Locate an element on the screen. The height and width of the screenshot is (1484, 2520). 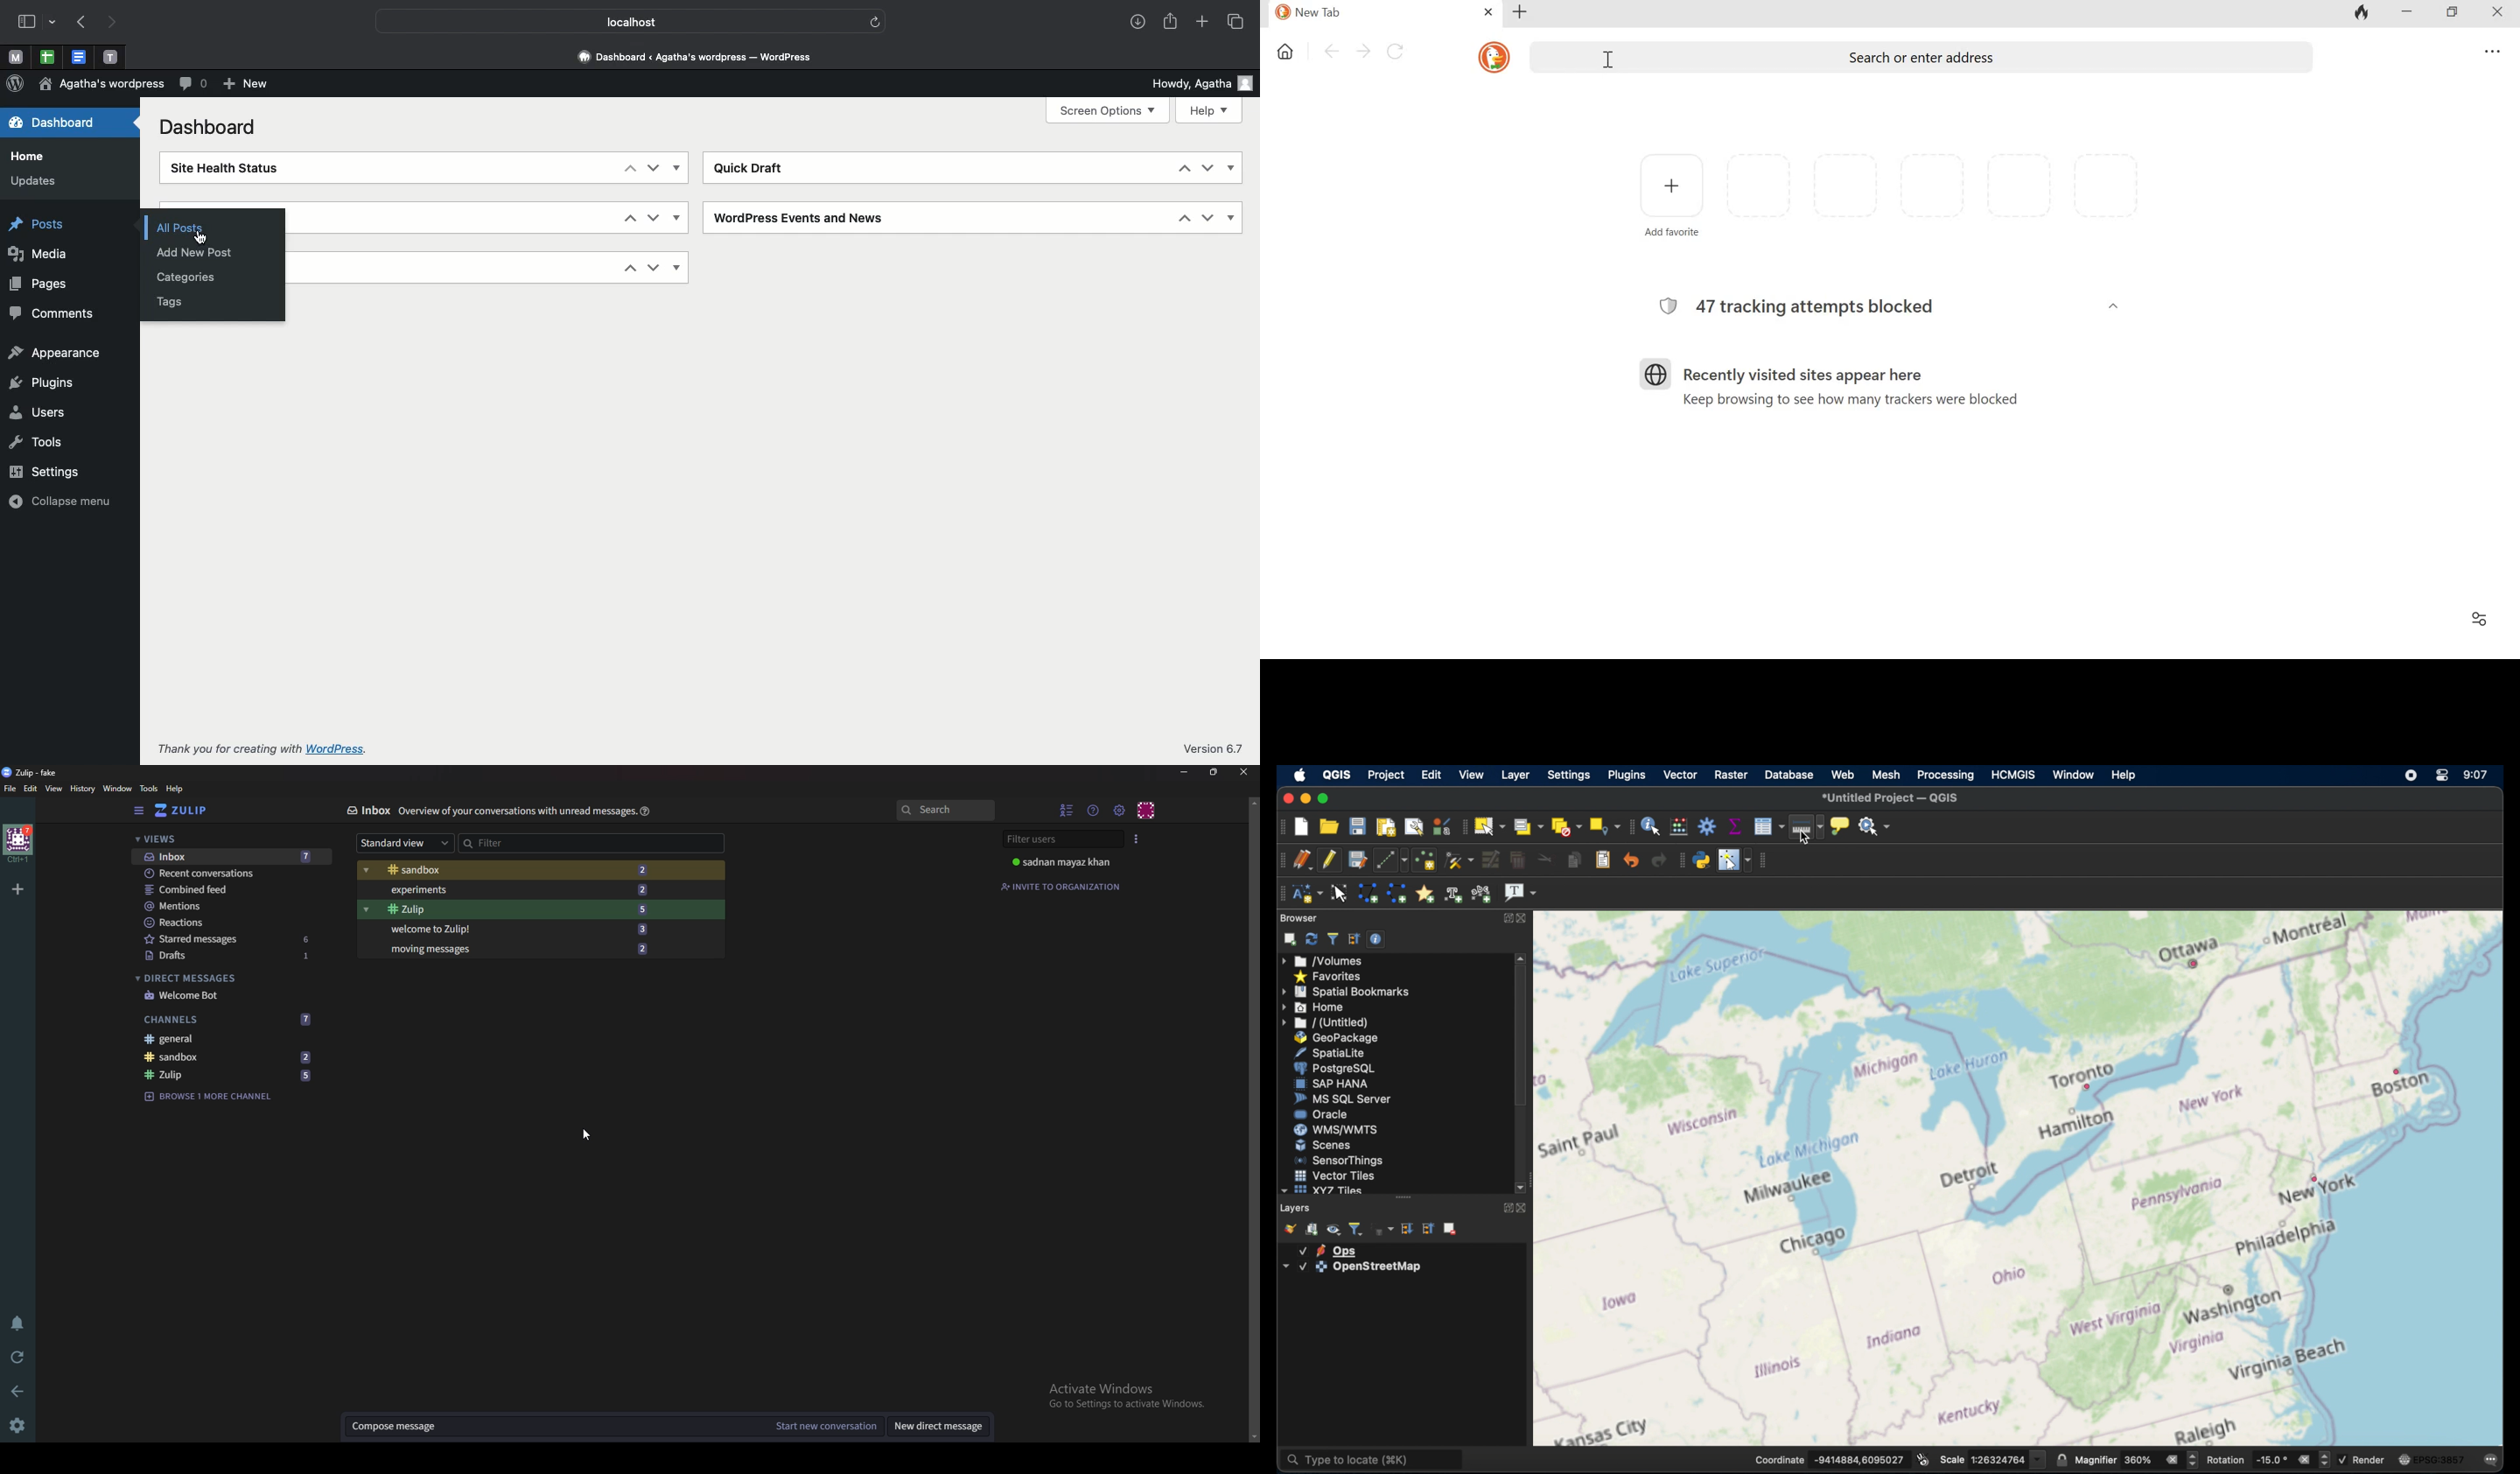
Direct messages is located at coordinates (224, 977).